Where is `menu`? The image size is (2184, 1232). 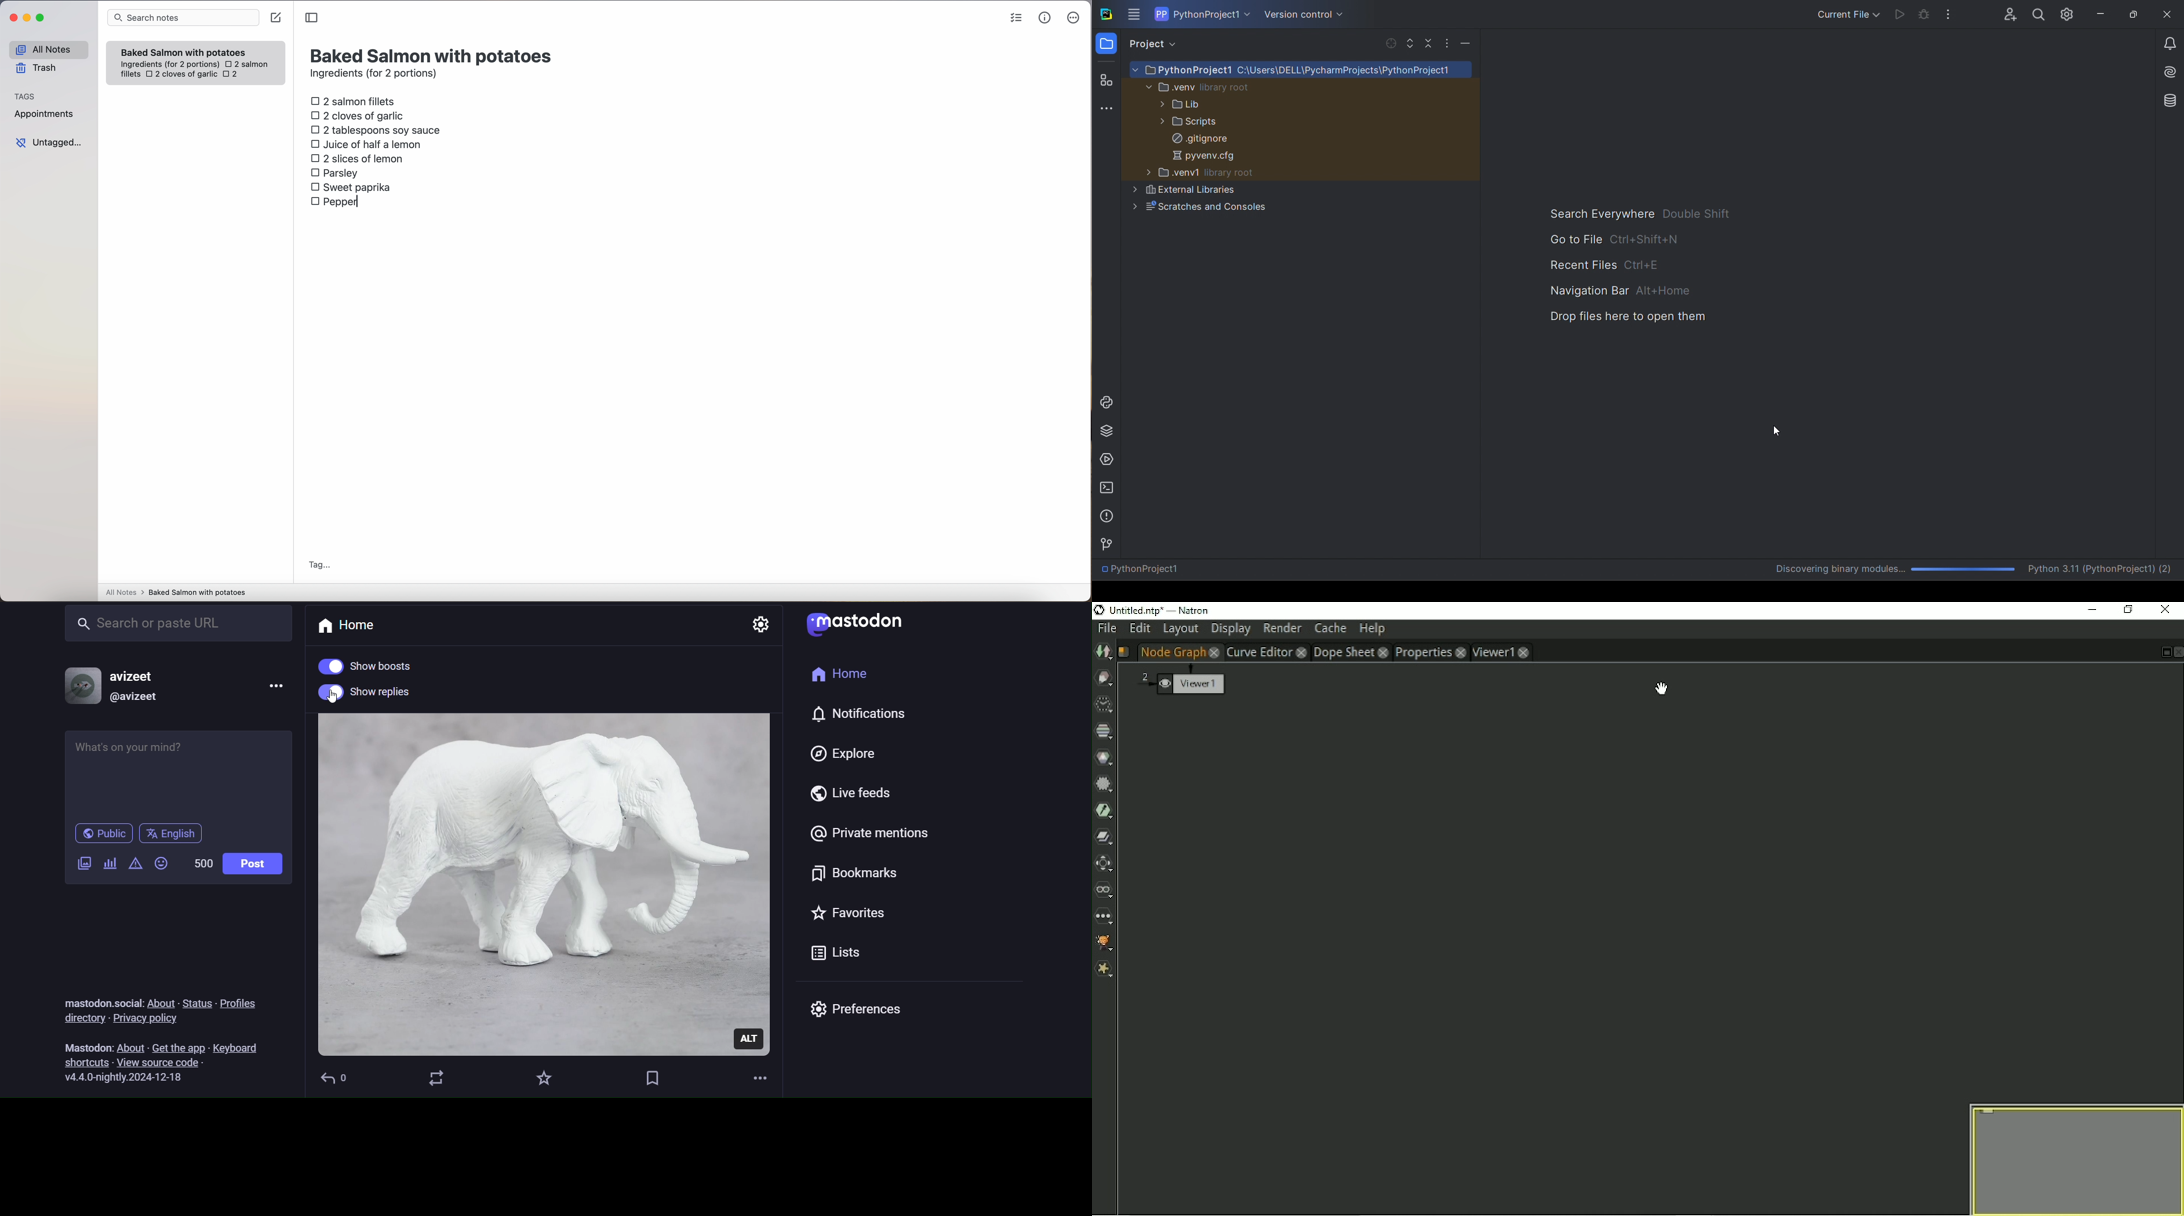
menu is located at coordinates (272, 689).